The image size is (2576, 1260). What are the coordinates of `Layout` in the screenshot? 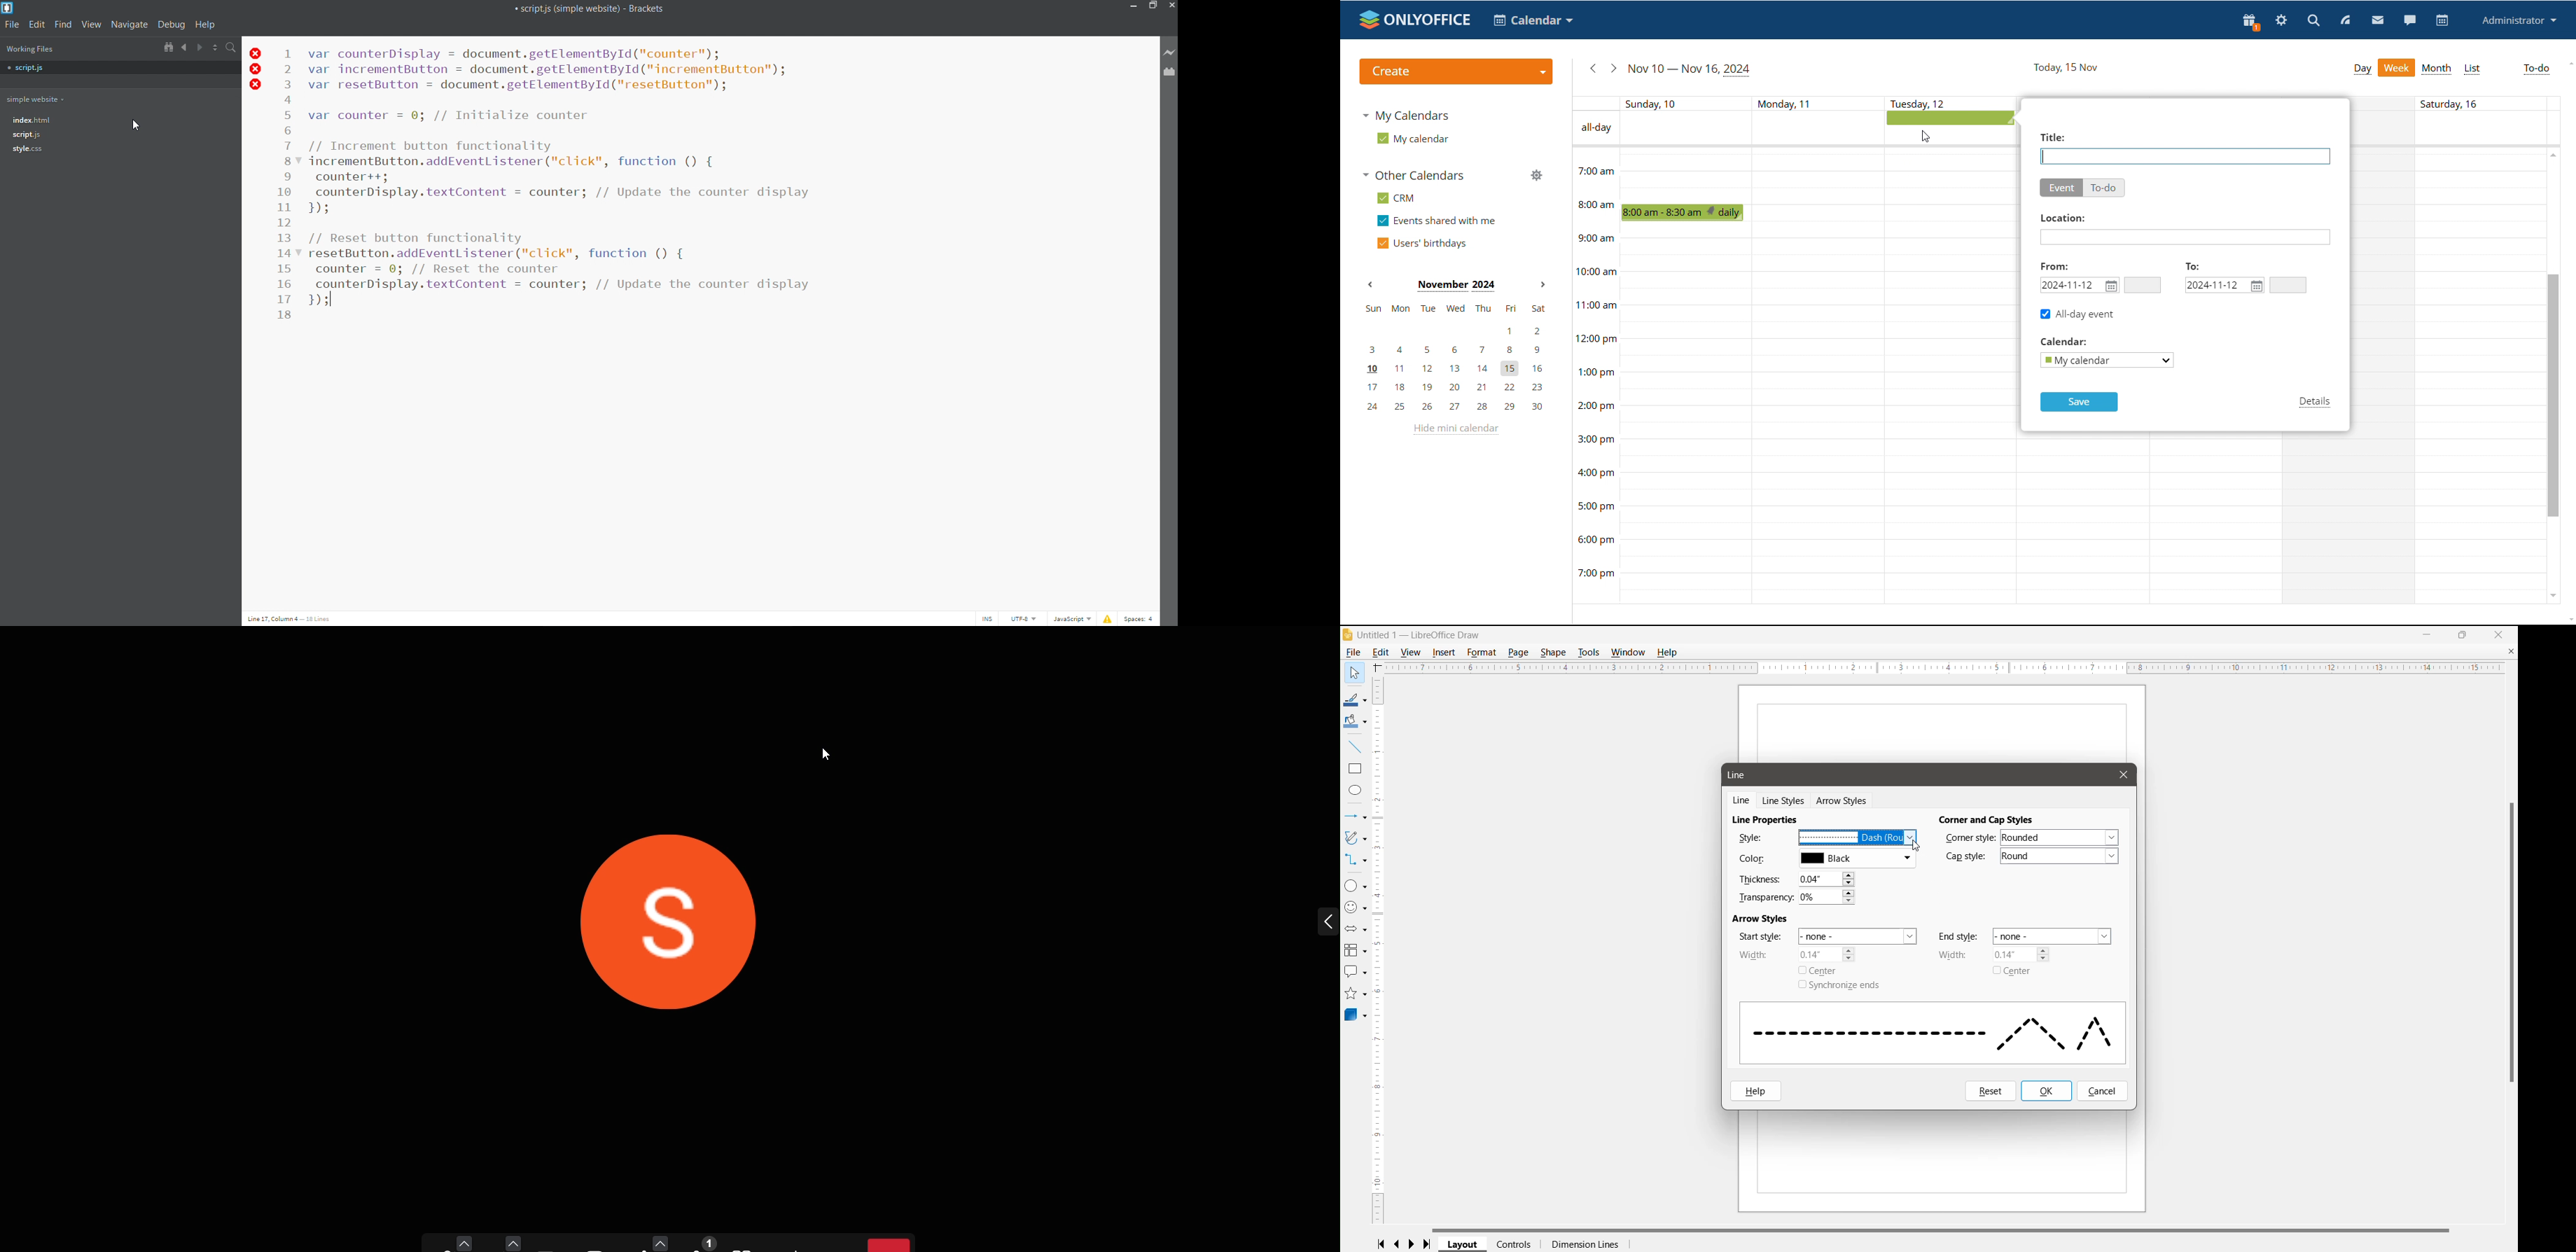 It's located at (1463, 1245).